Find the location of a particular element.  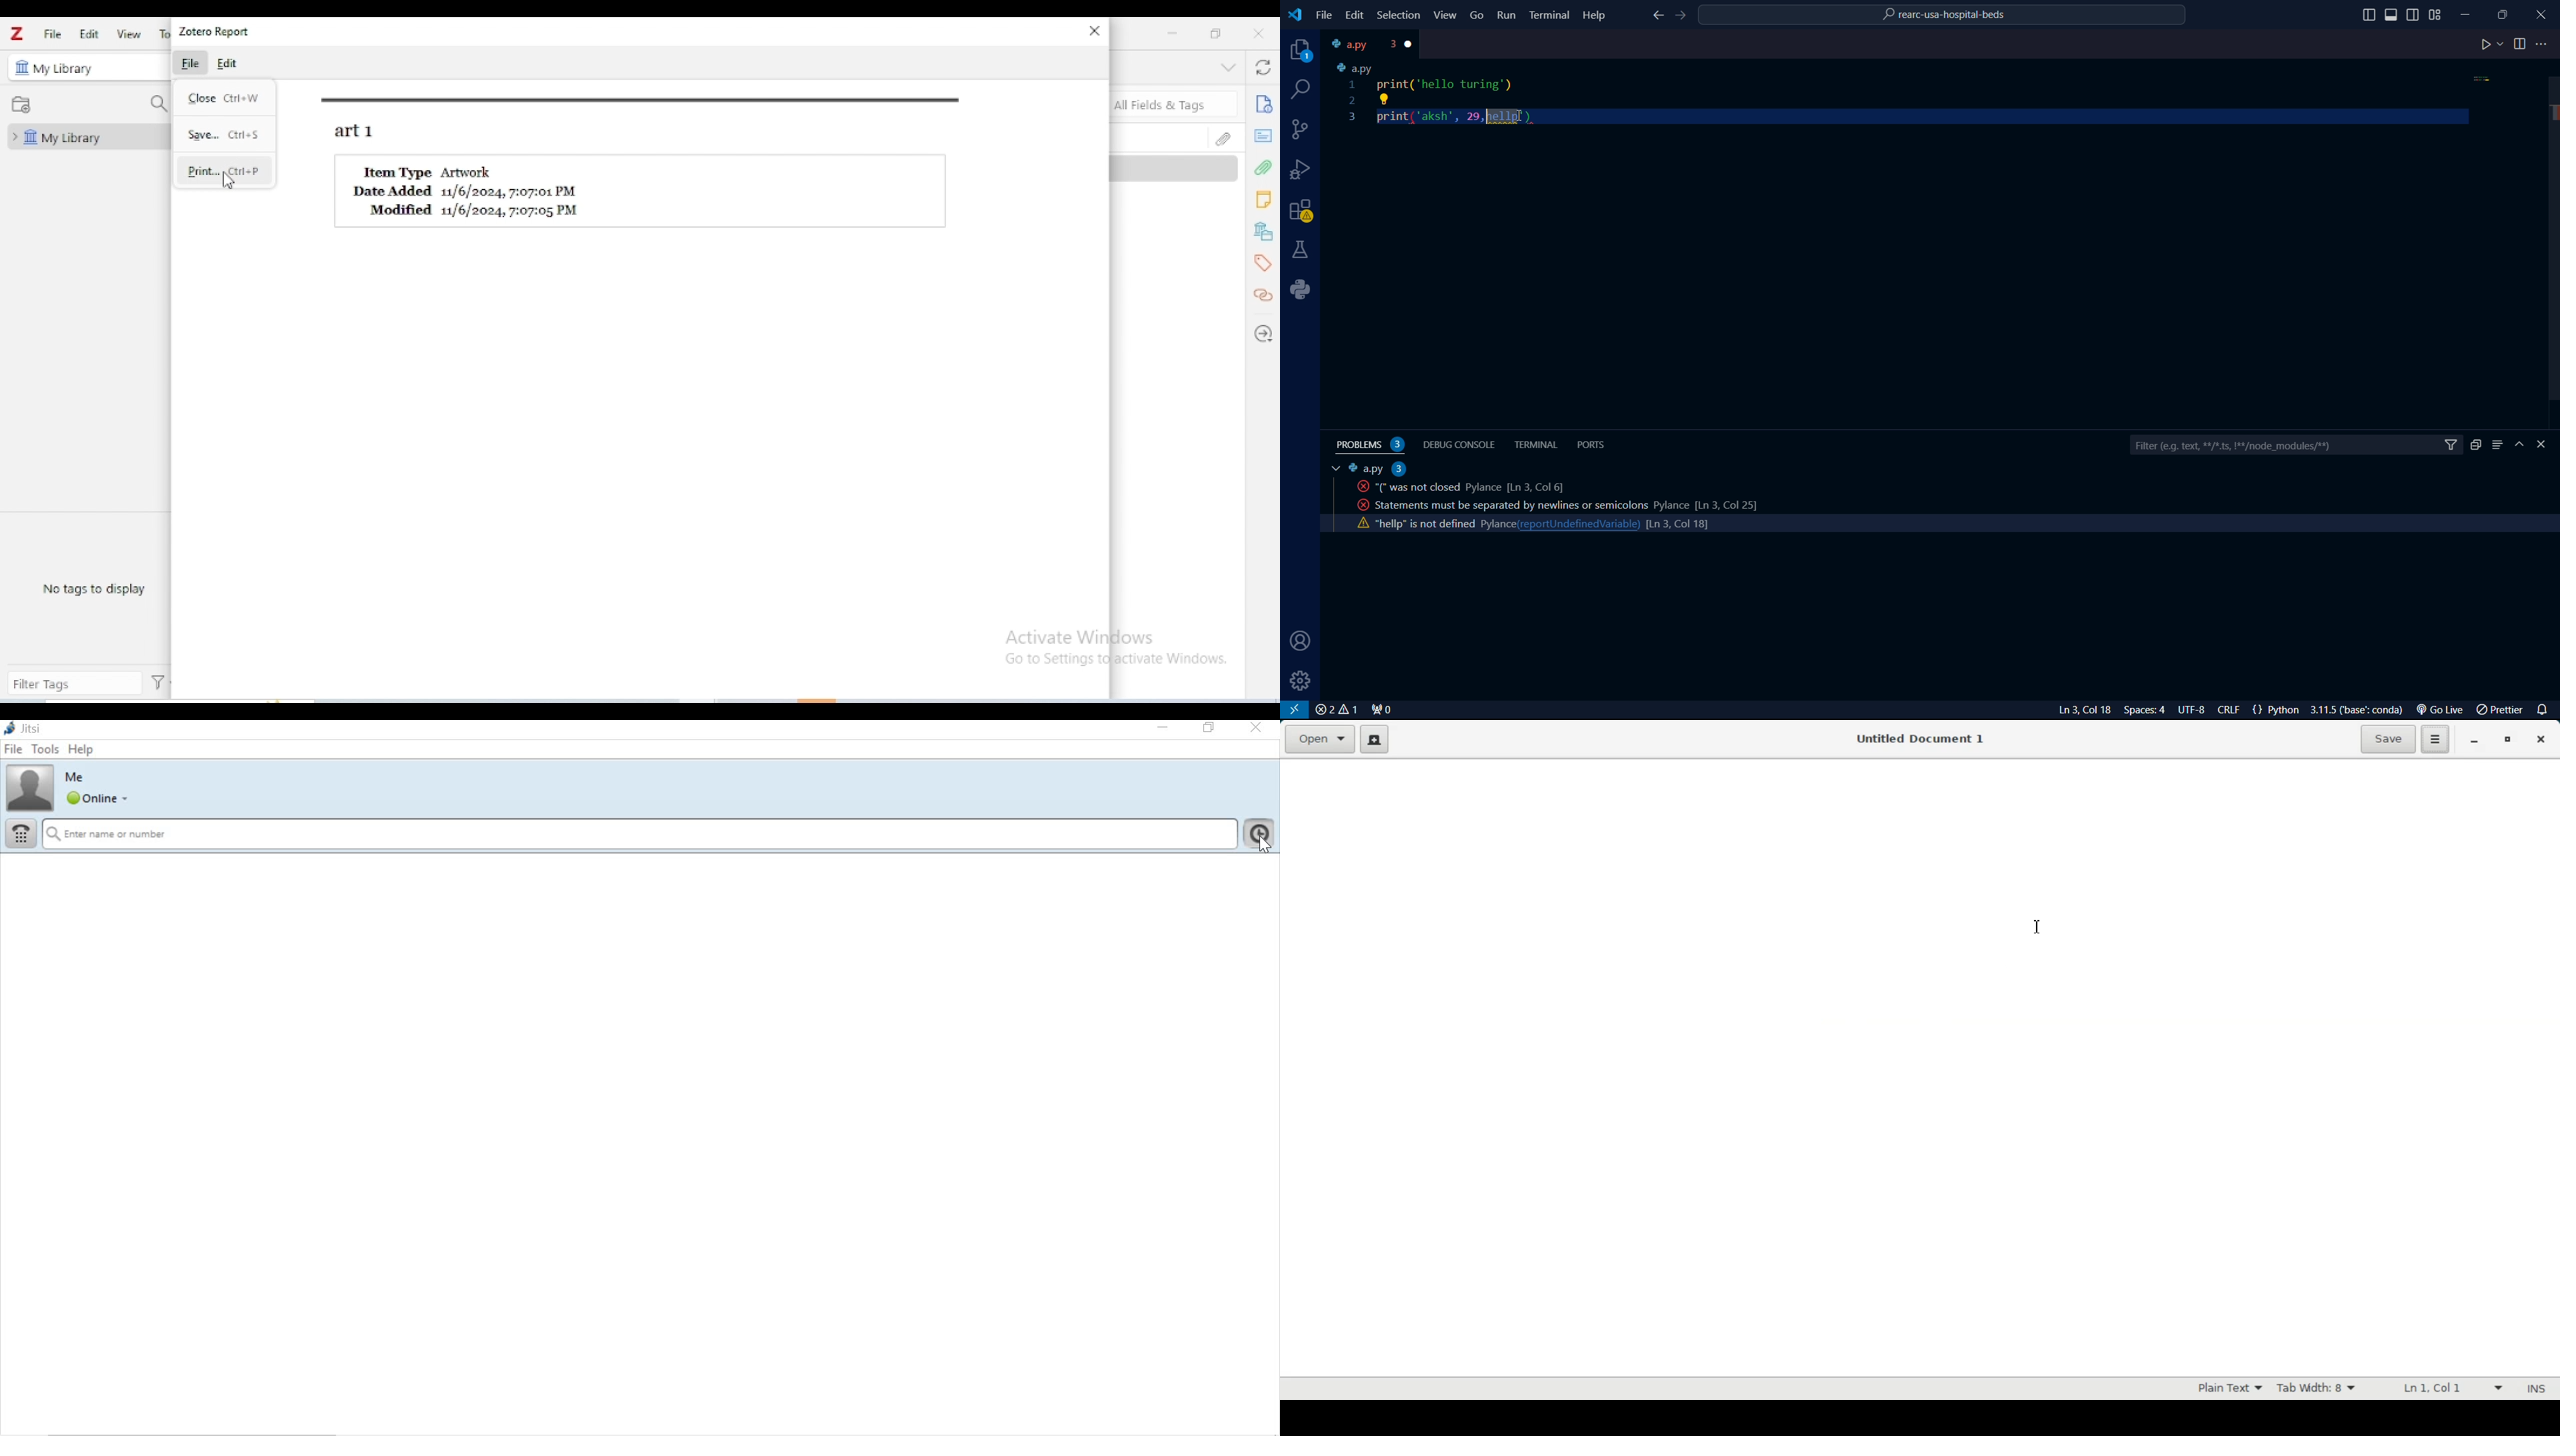

Account name is located at coordinates (75, 776).